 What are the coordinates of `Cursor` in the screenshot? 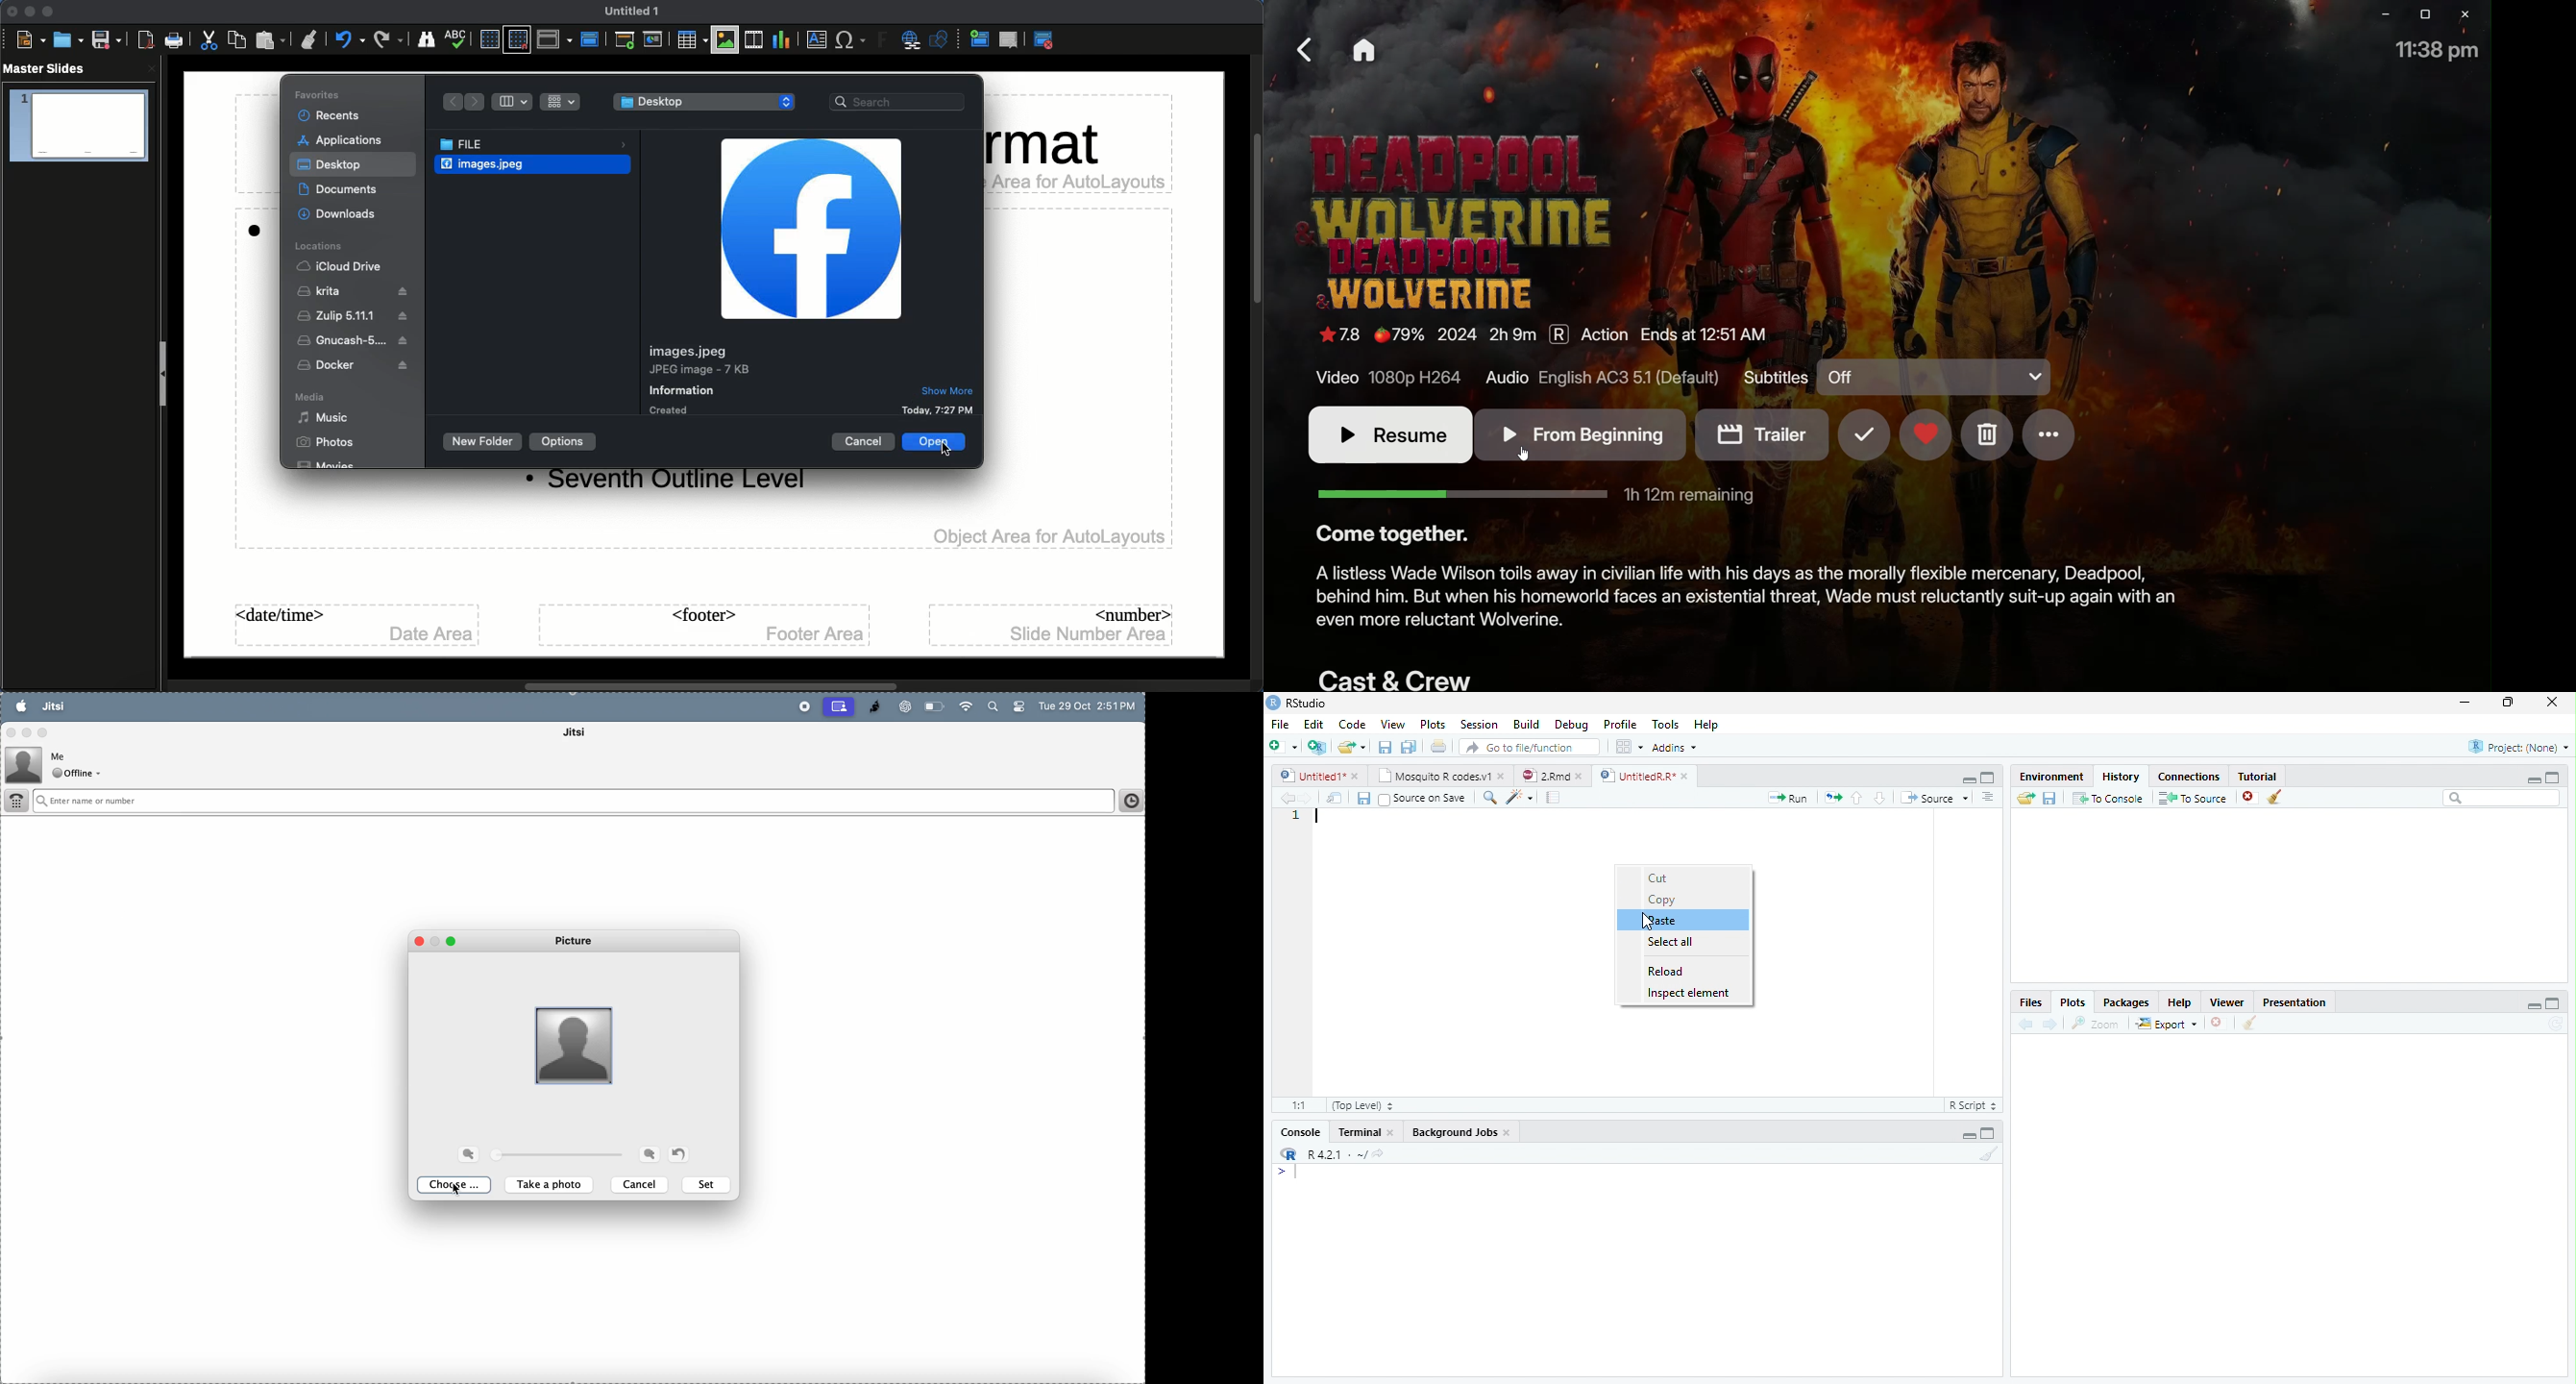 It's located at (1650, 922).